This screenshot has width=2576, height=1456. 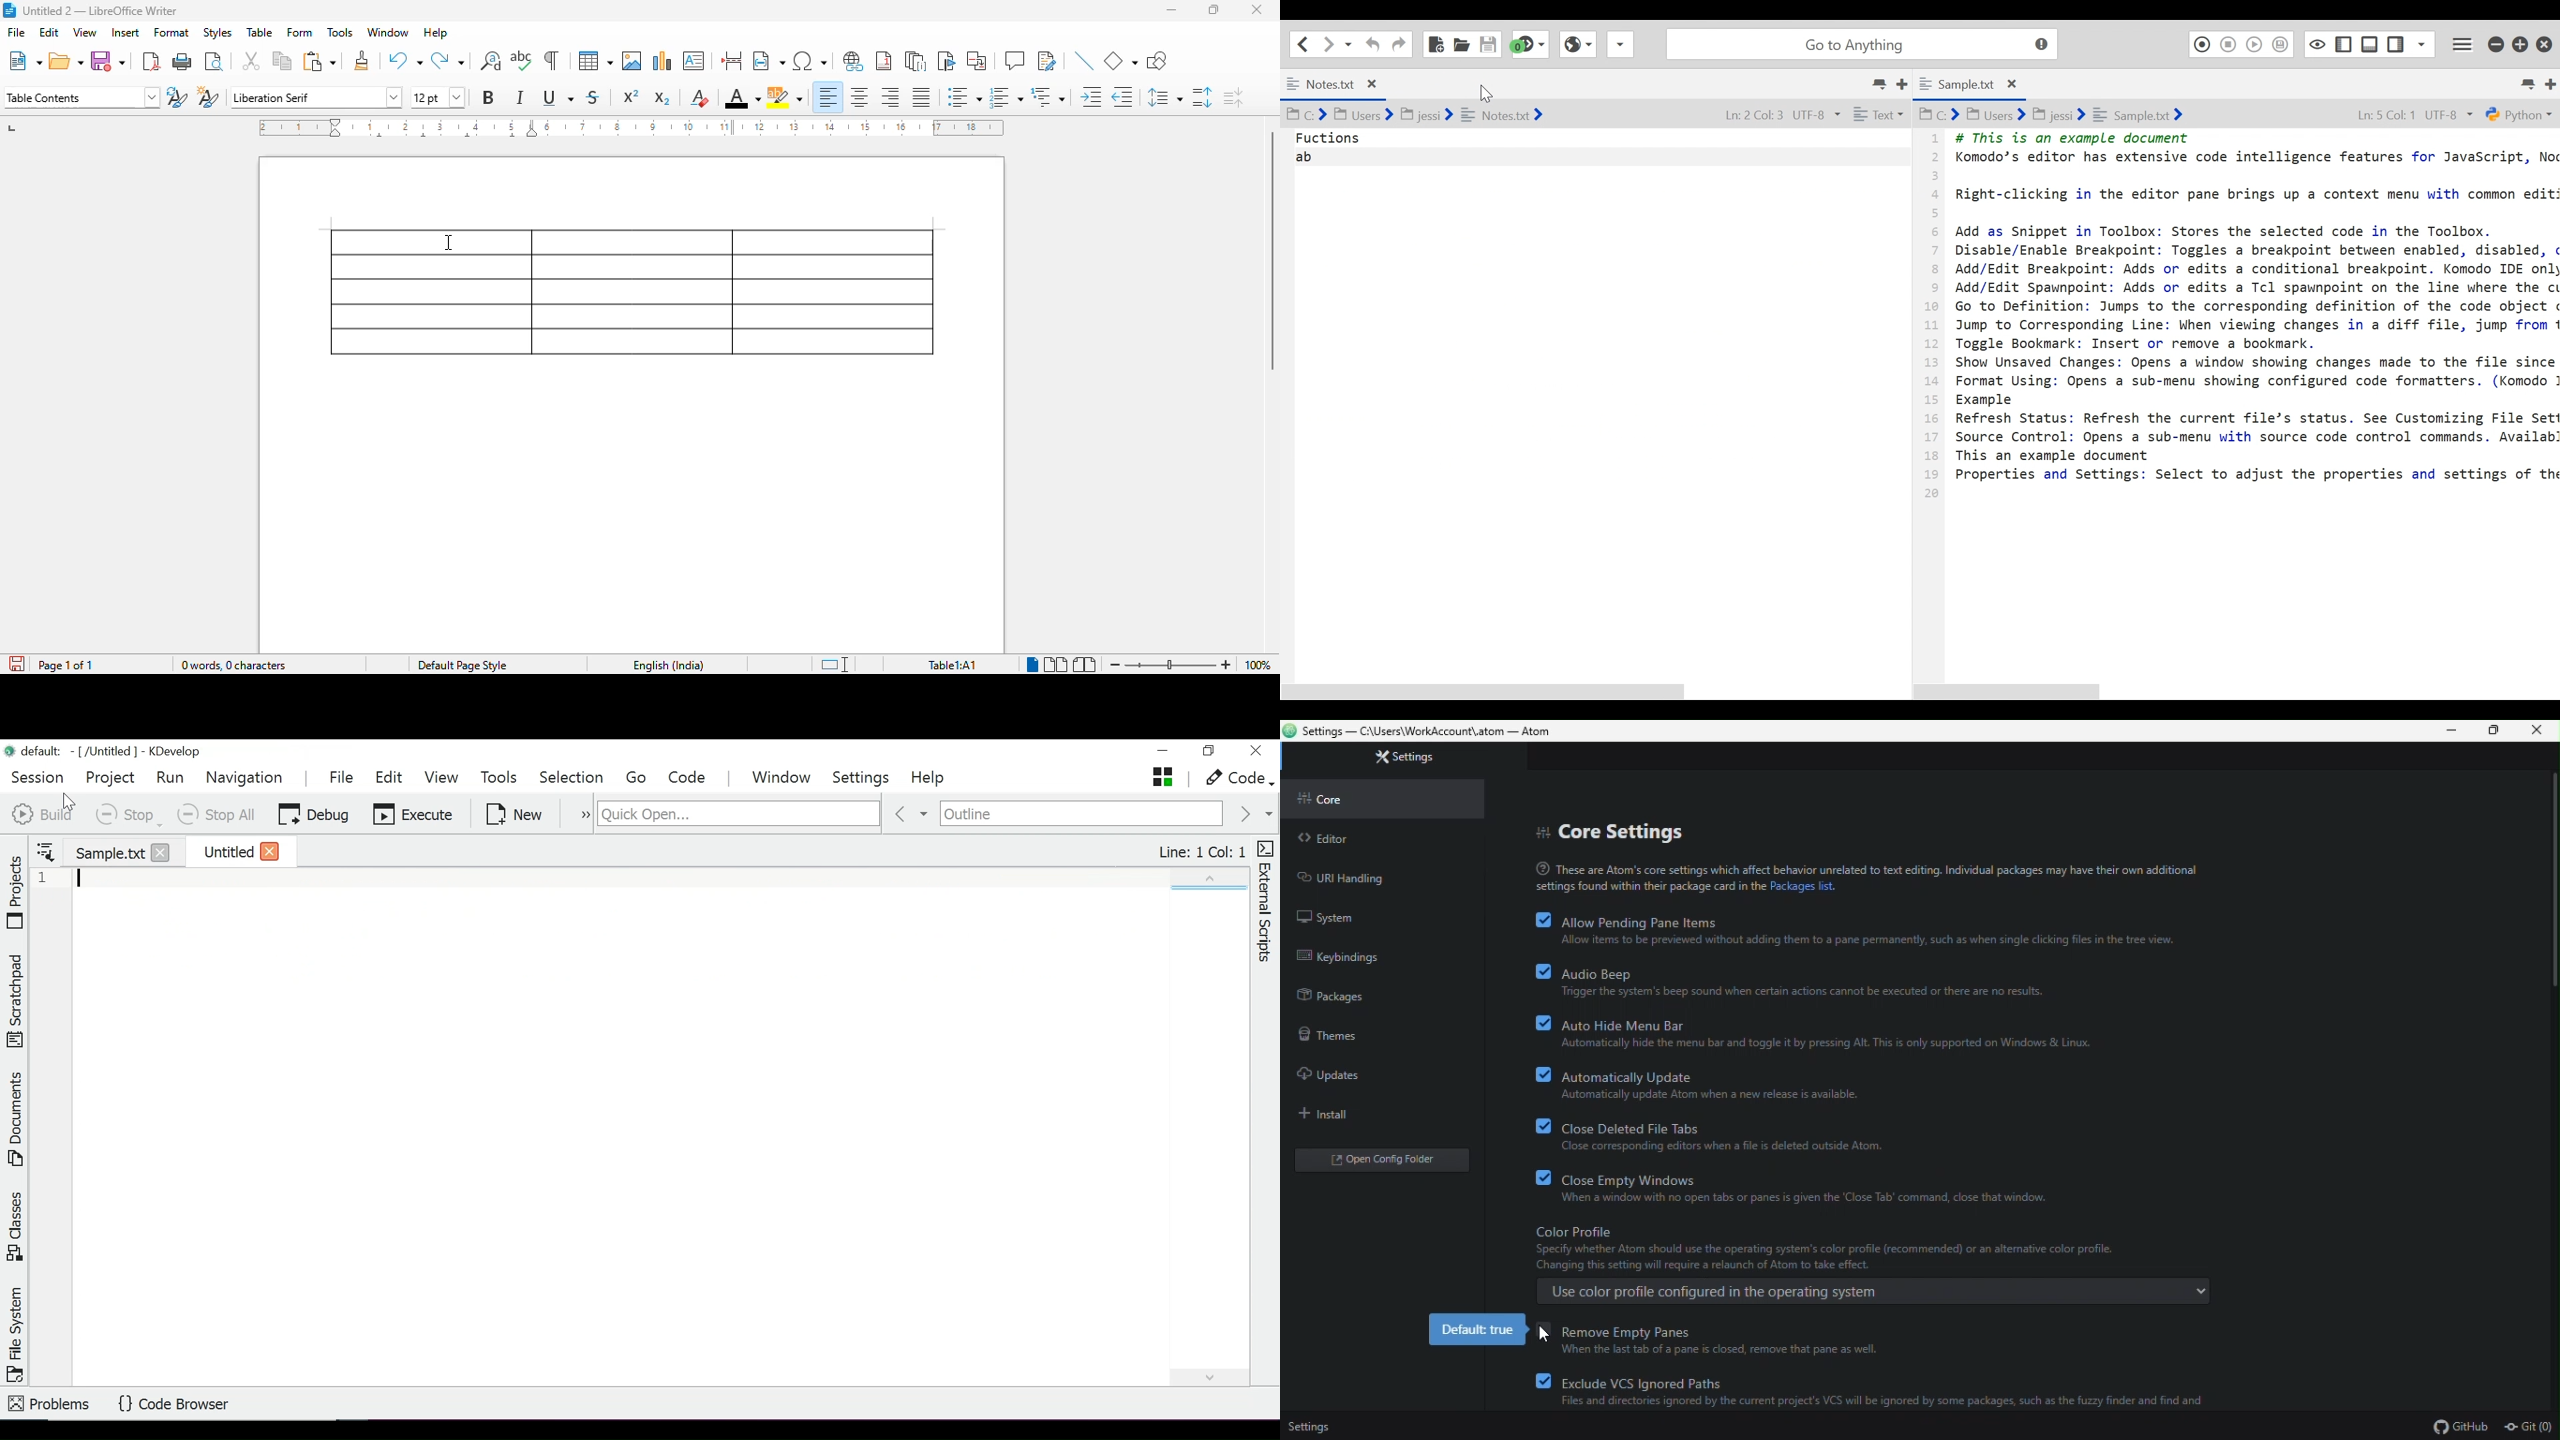 I want to click on view, so click(x=84, y=32).